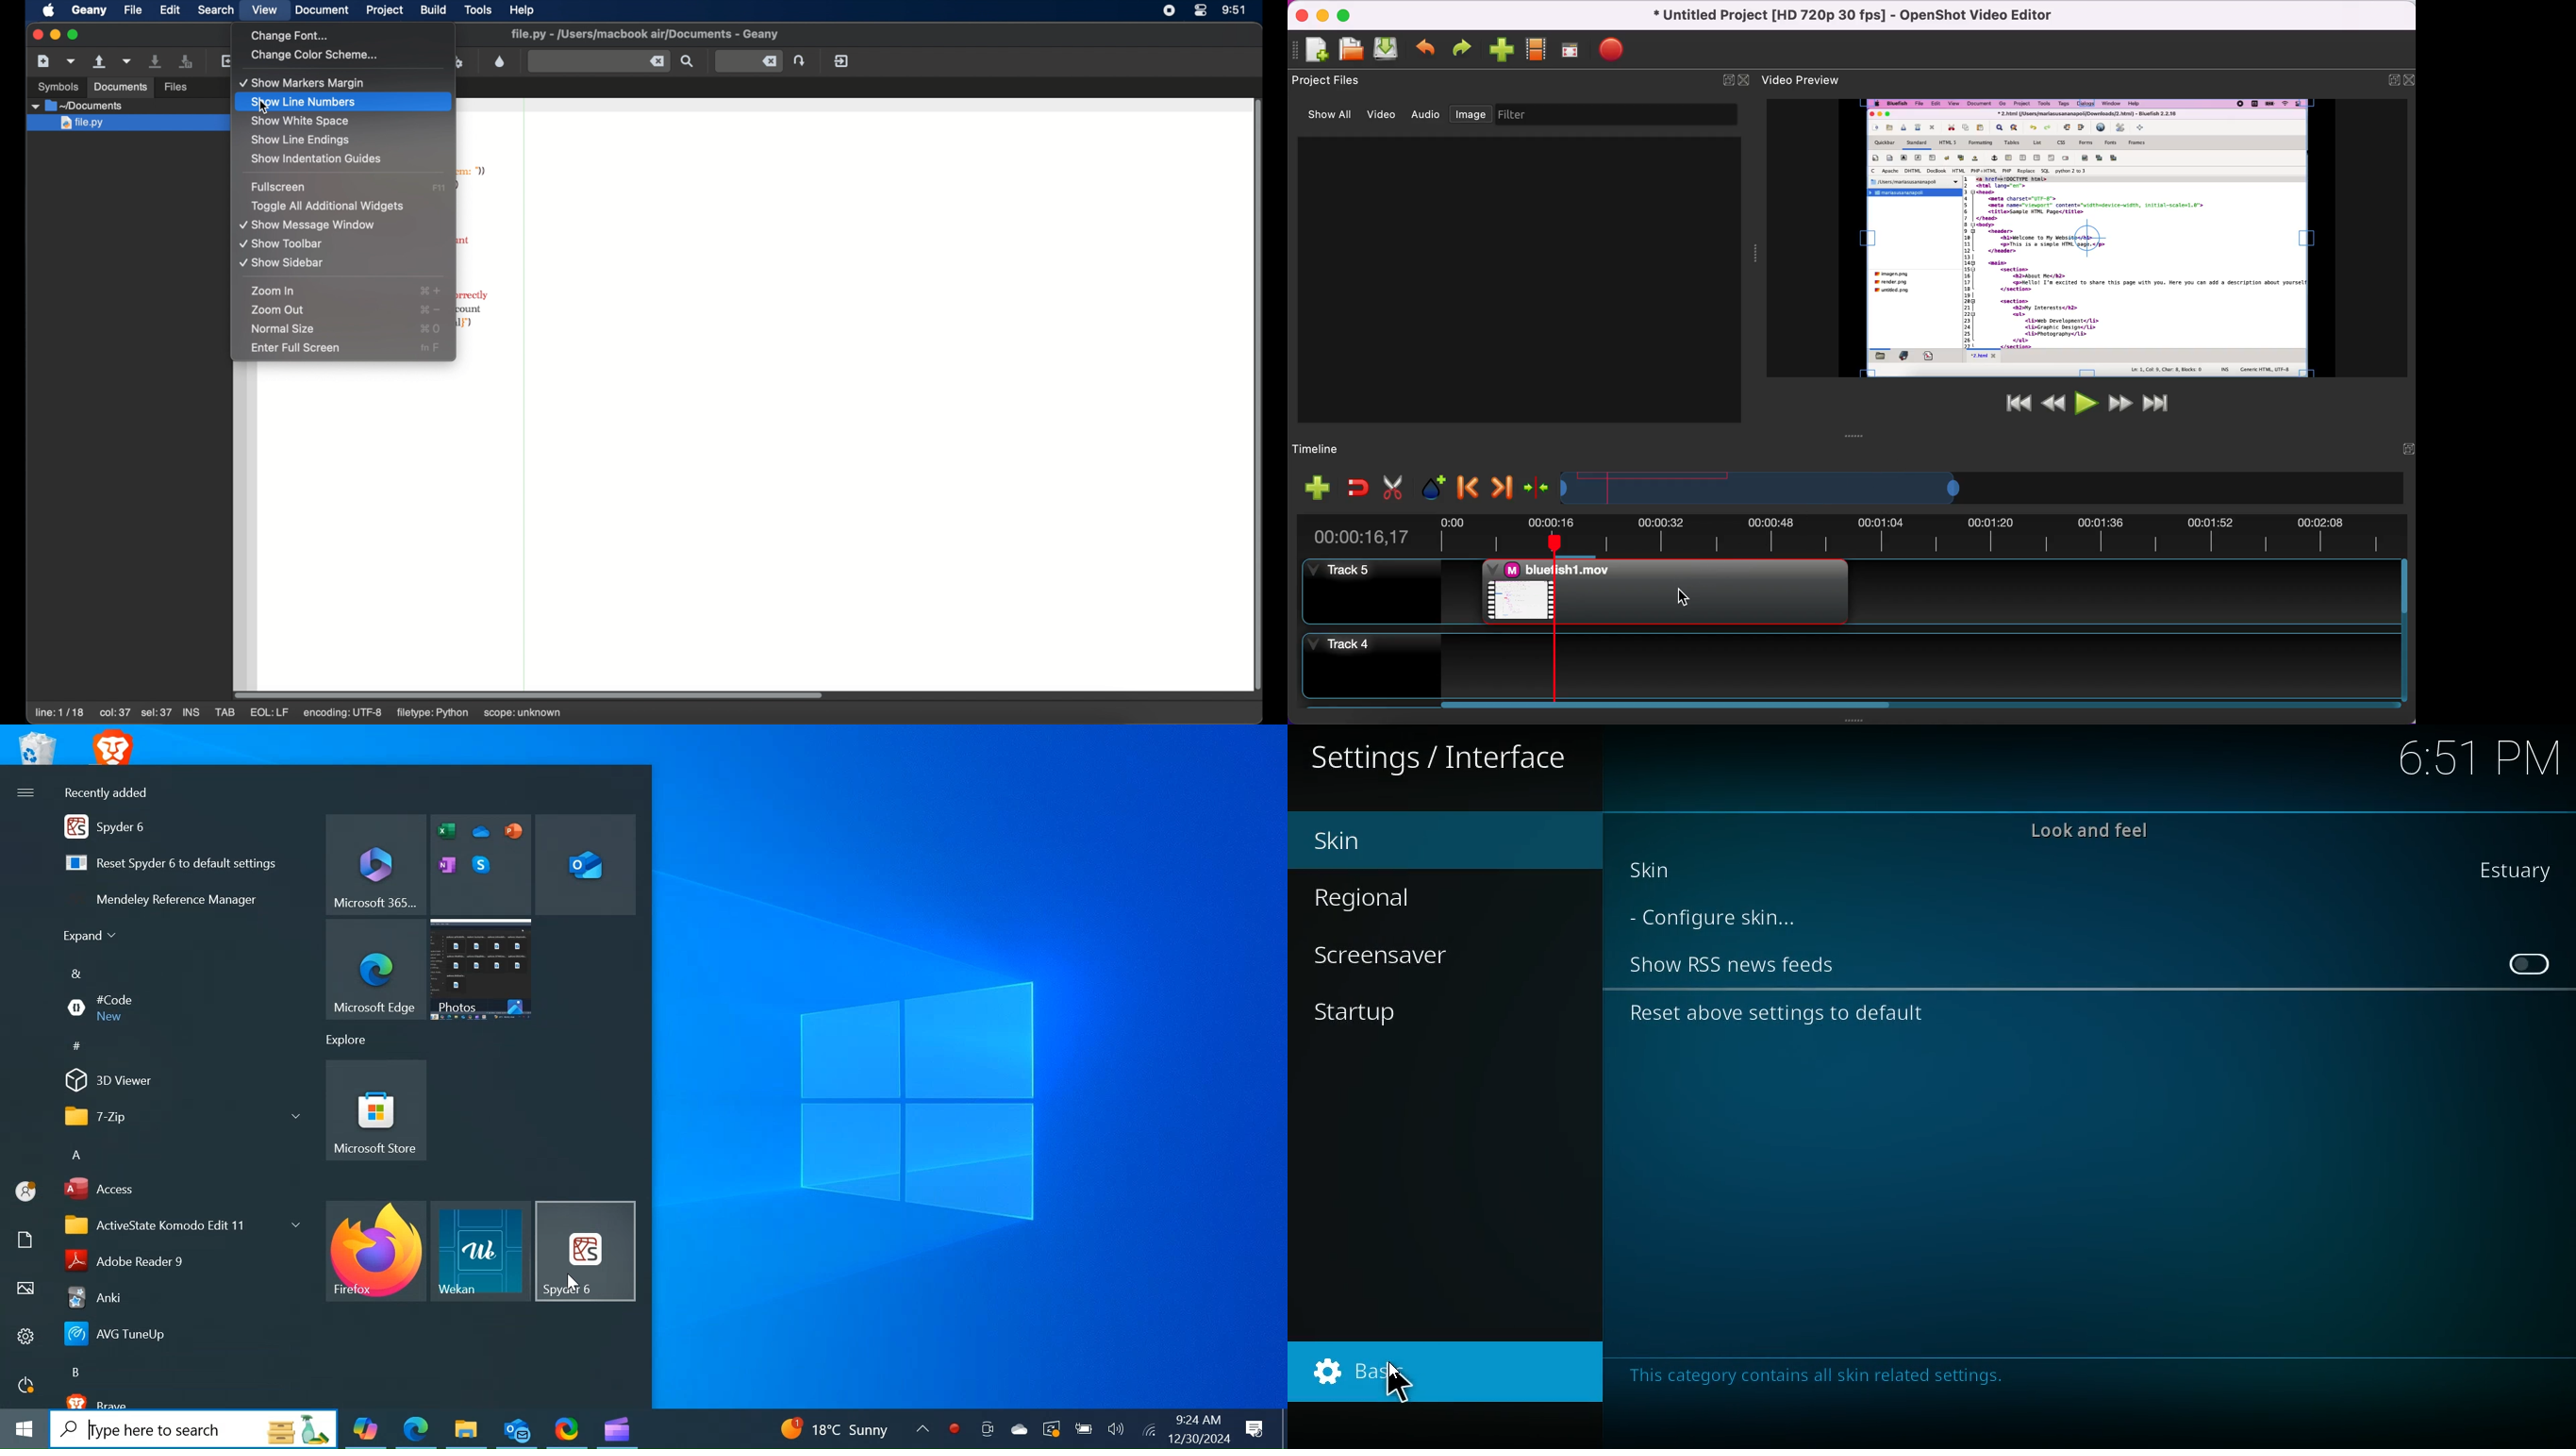  What do you see at coordinates (1734, 965) in the screenshot?
I see `show rss` at bounding box center [1734, 965].